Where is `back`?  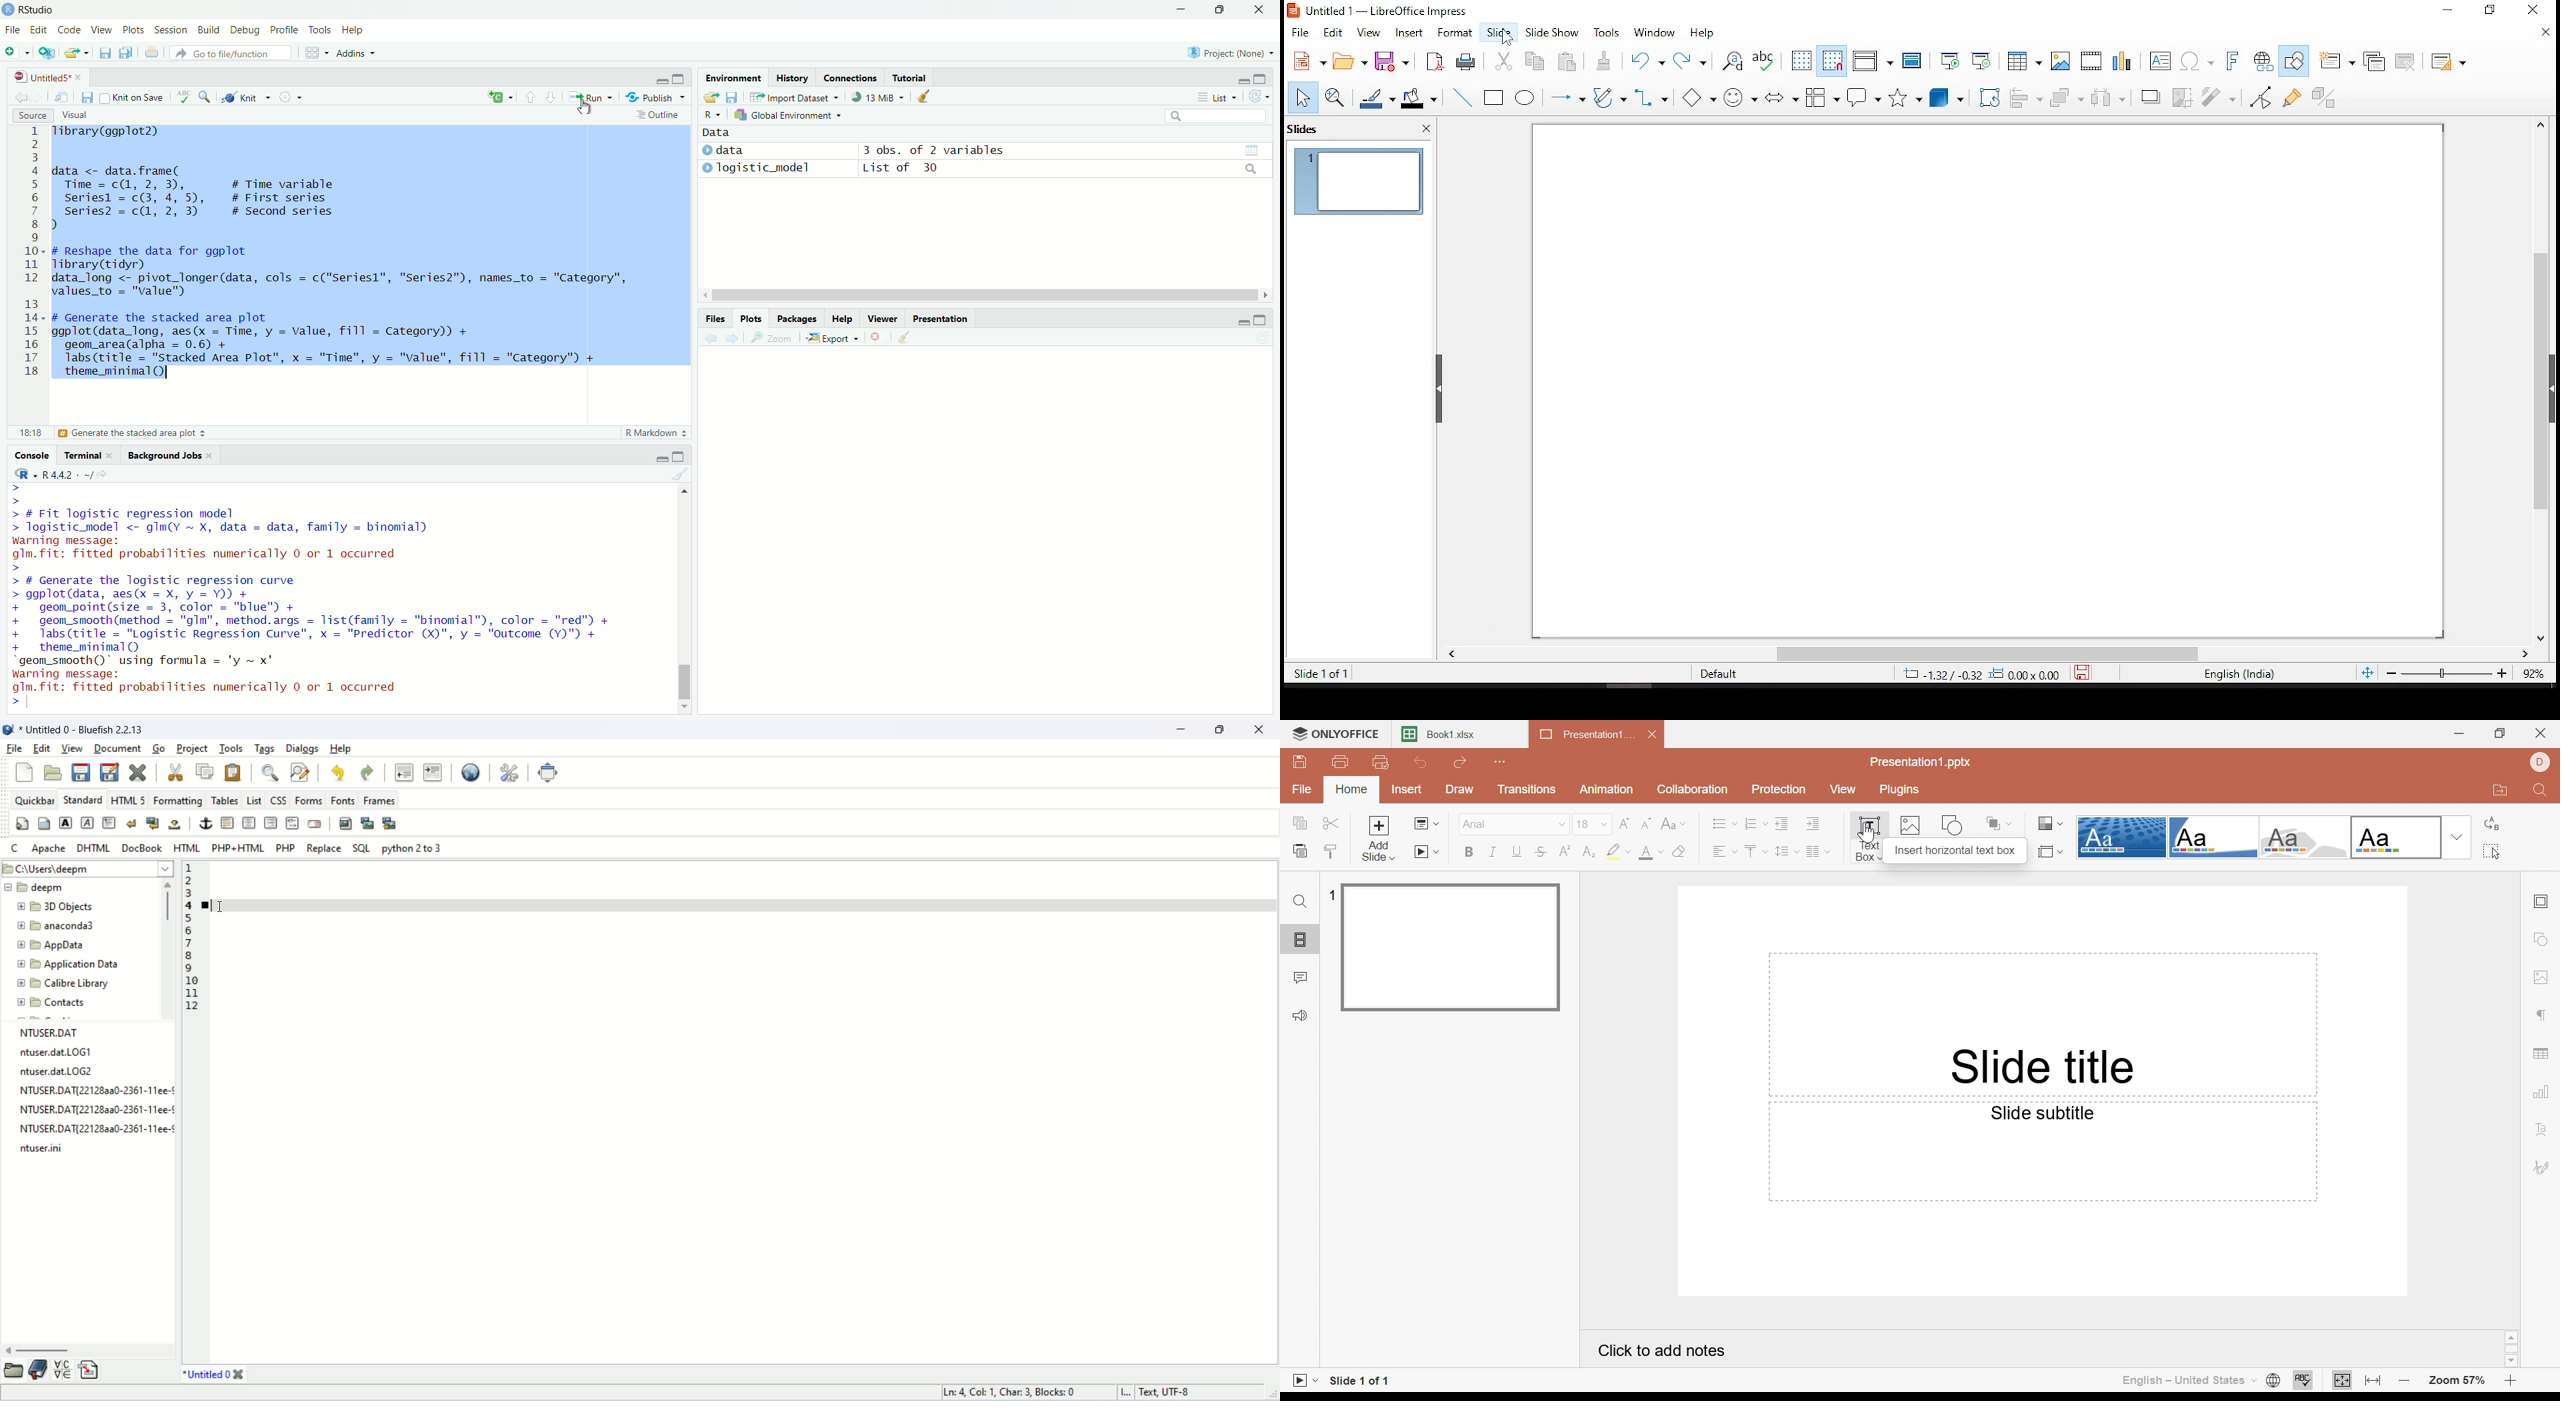 back is located at coordinates (709, 341).